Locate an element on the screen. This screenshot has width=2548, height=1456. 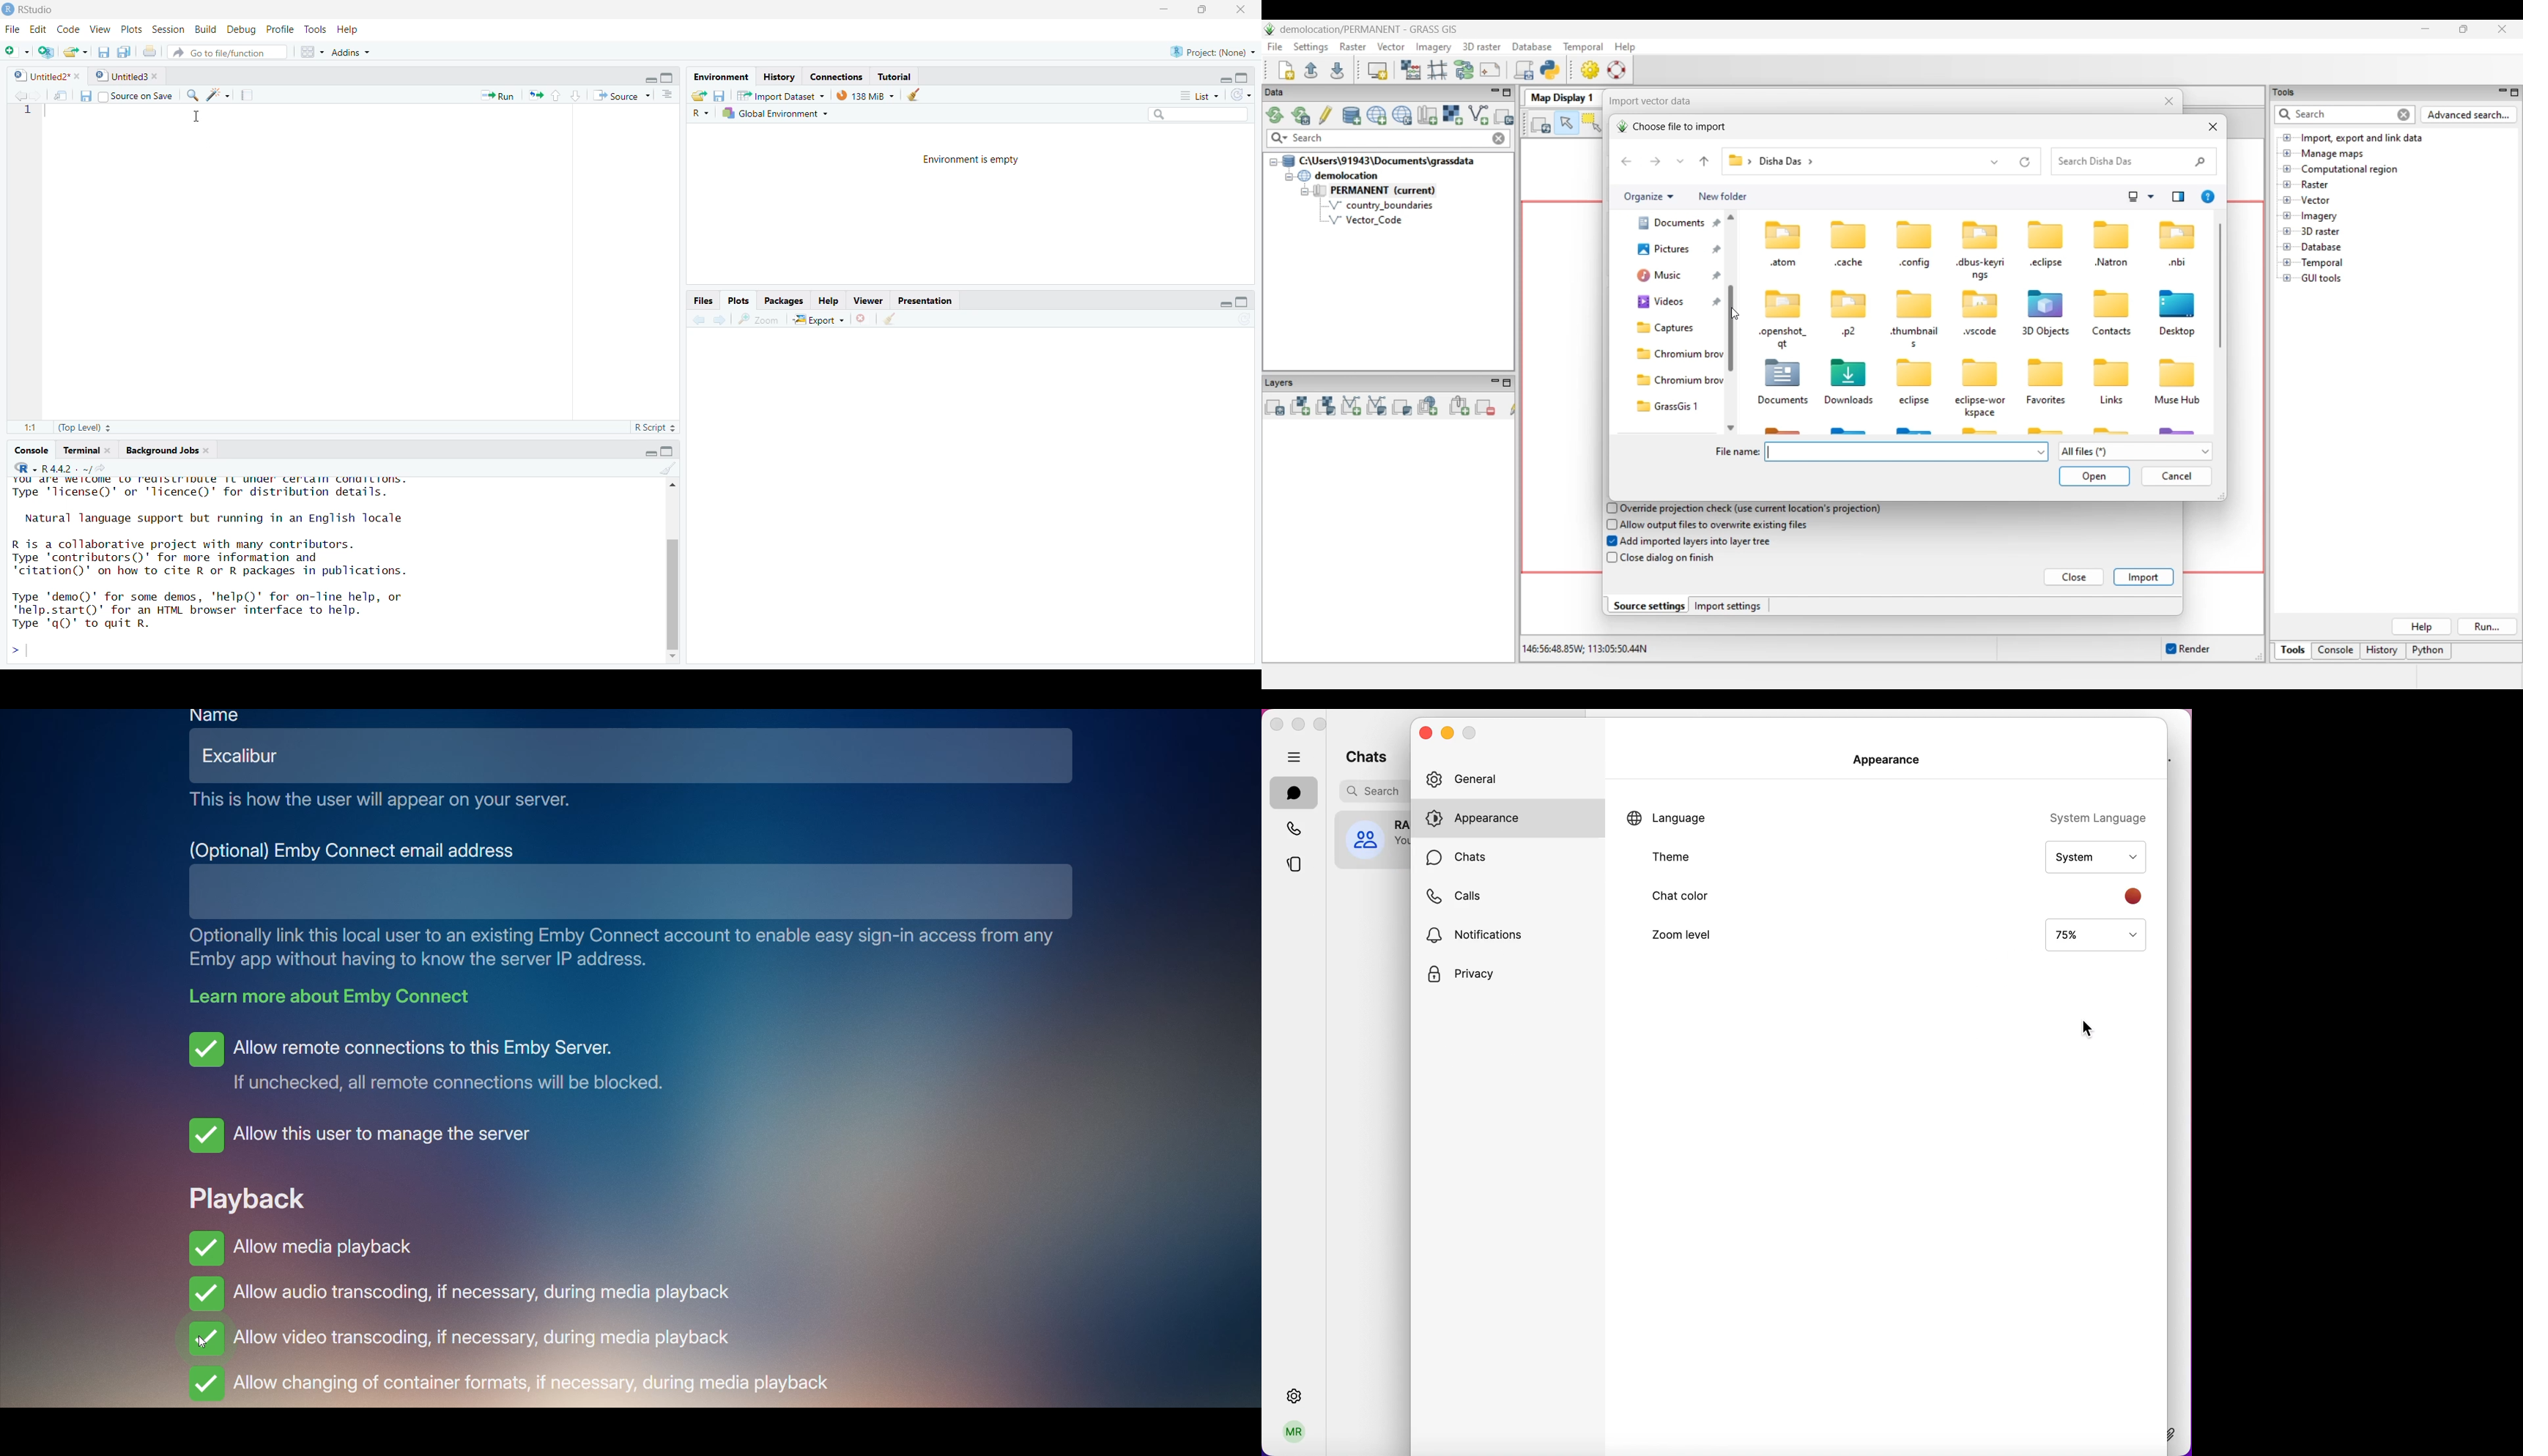
Open is located at coordinates (697, 95).